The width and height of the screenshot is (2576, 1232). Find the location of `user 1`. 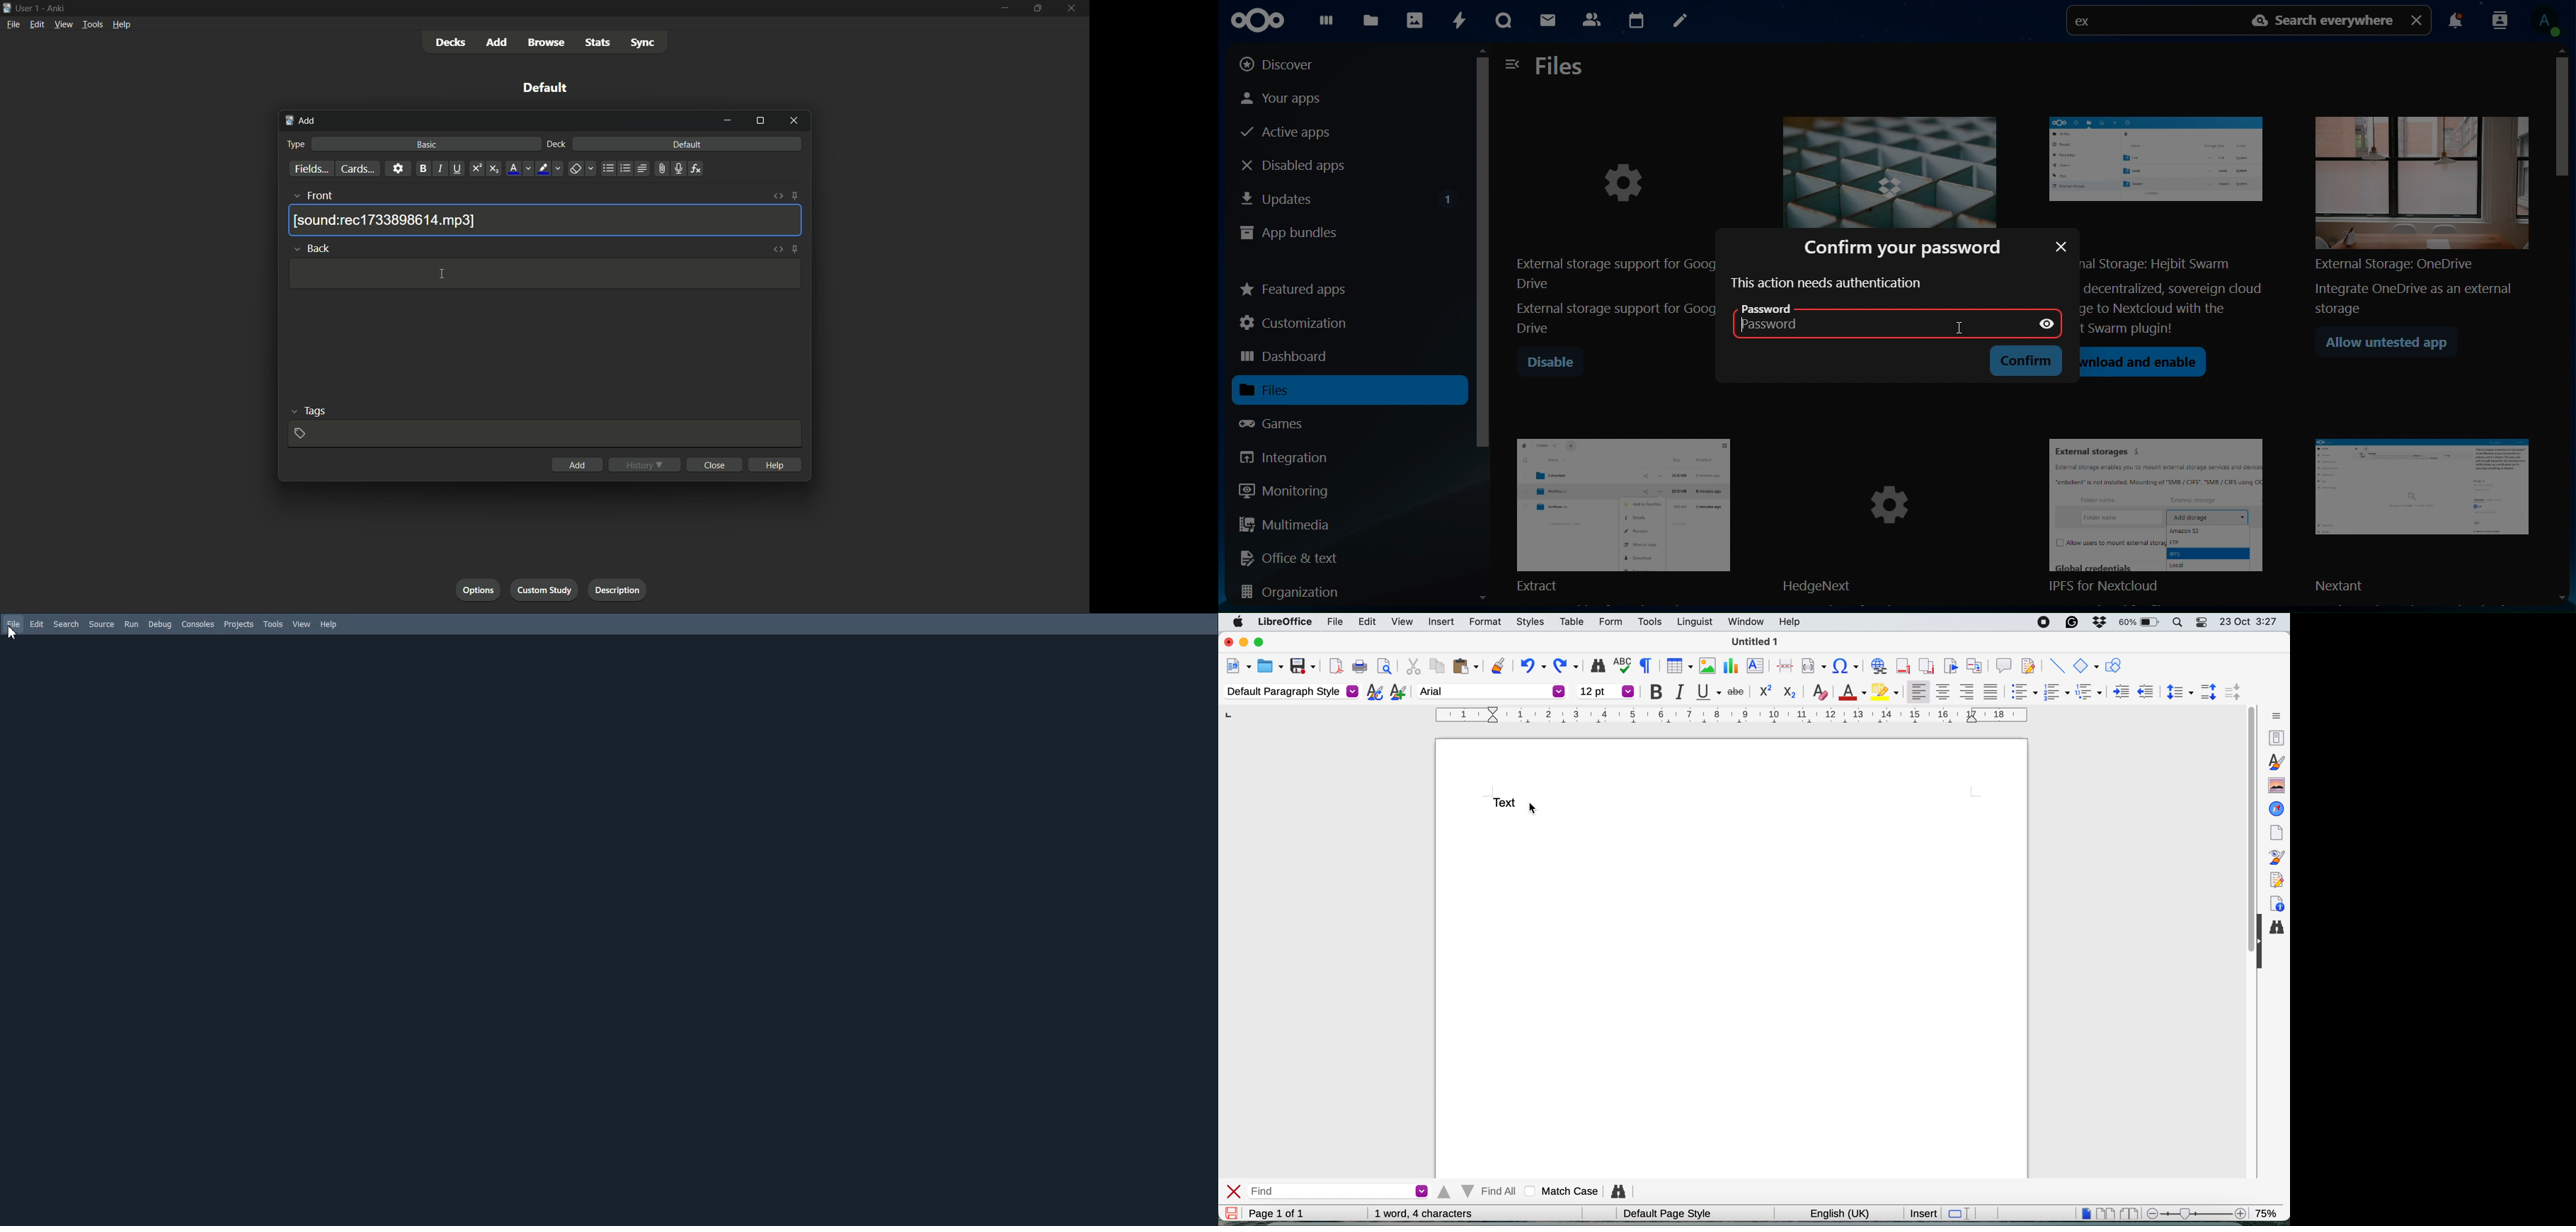

user 1 is located at coordinates (28, 7).